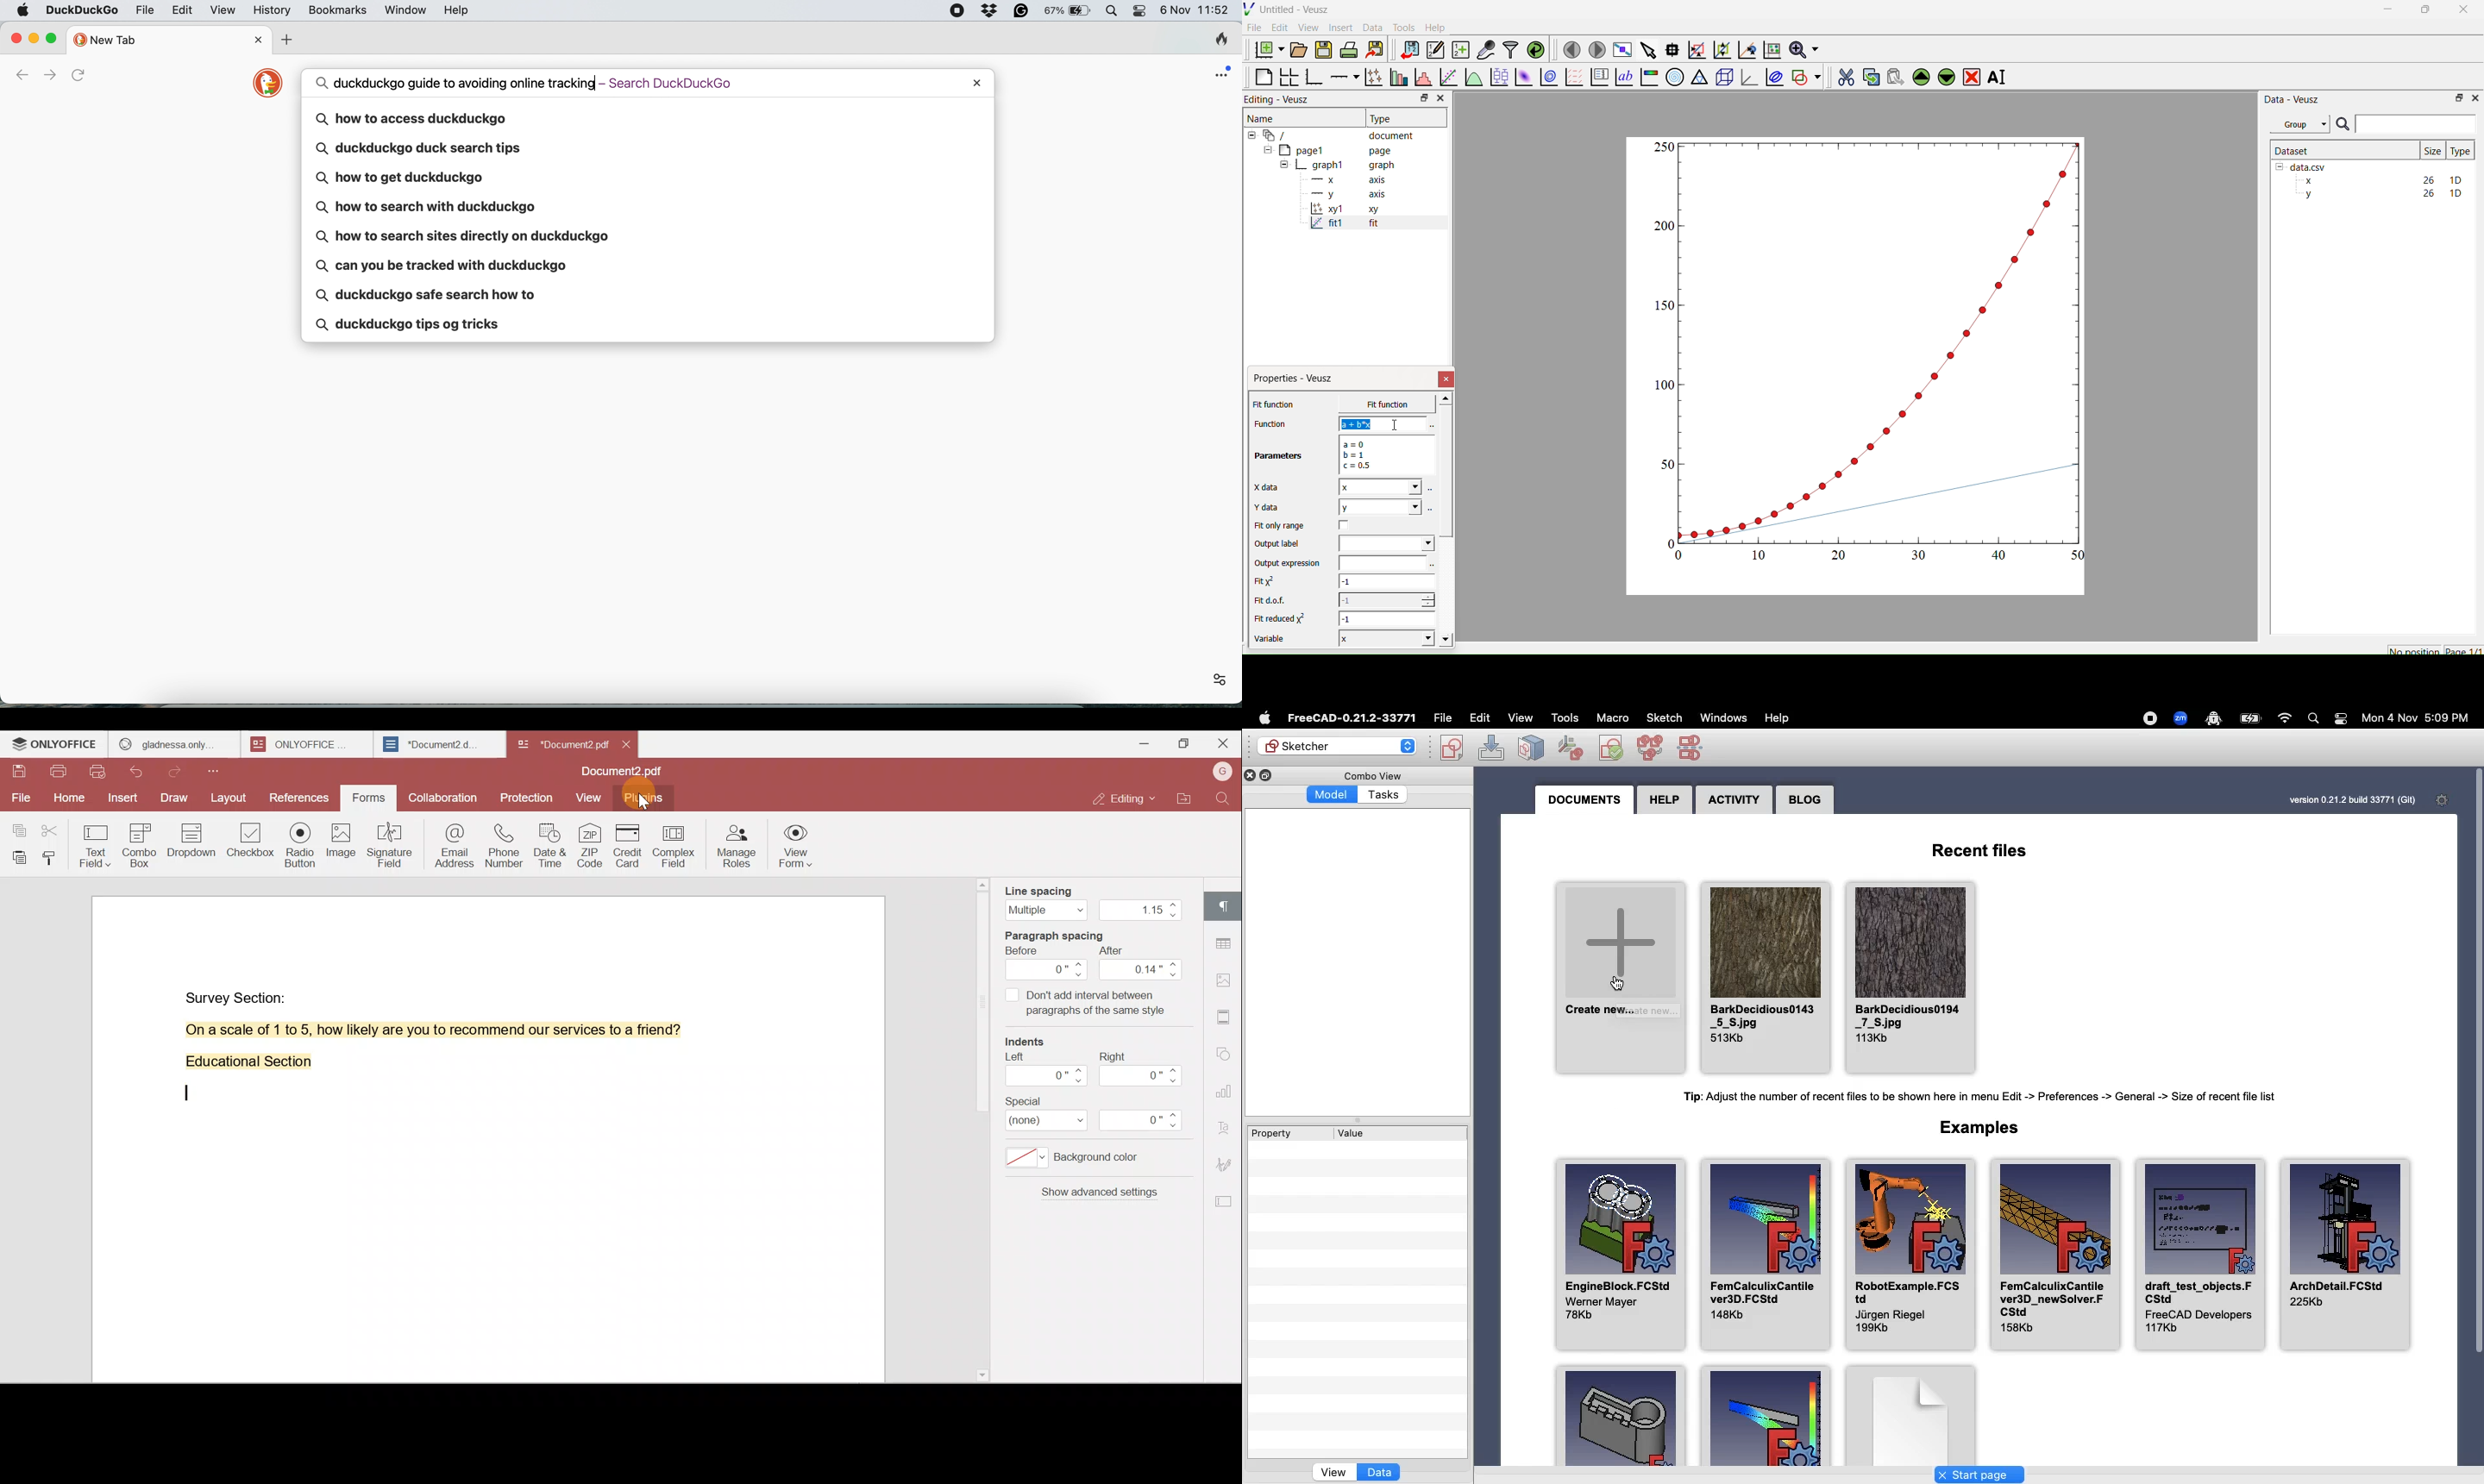 This screenshot has height=1484, width=2492. I want to click on Copy, so click(1268, 775).